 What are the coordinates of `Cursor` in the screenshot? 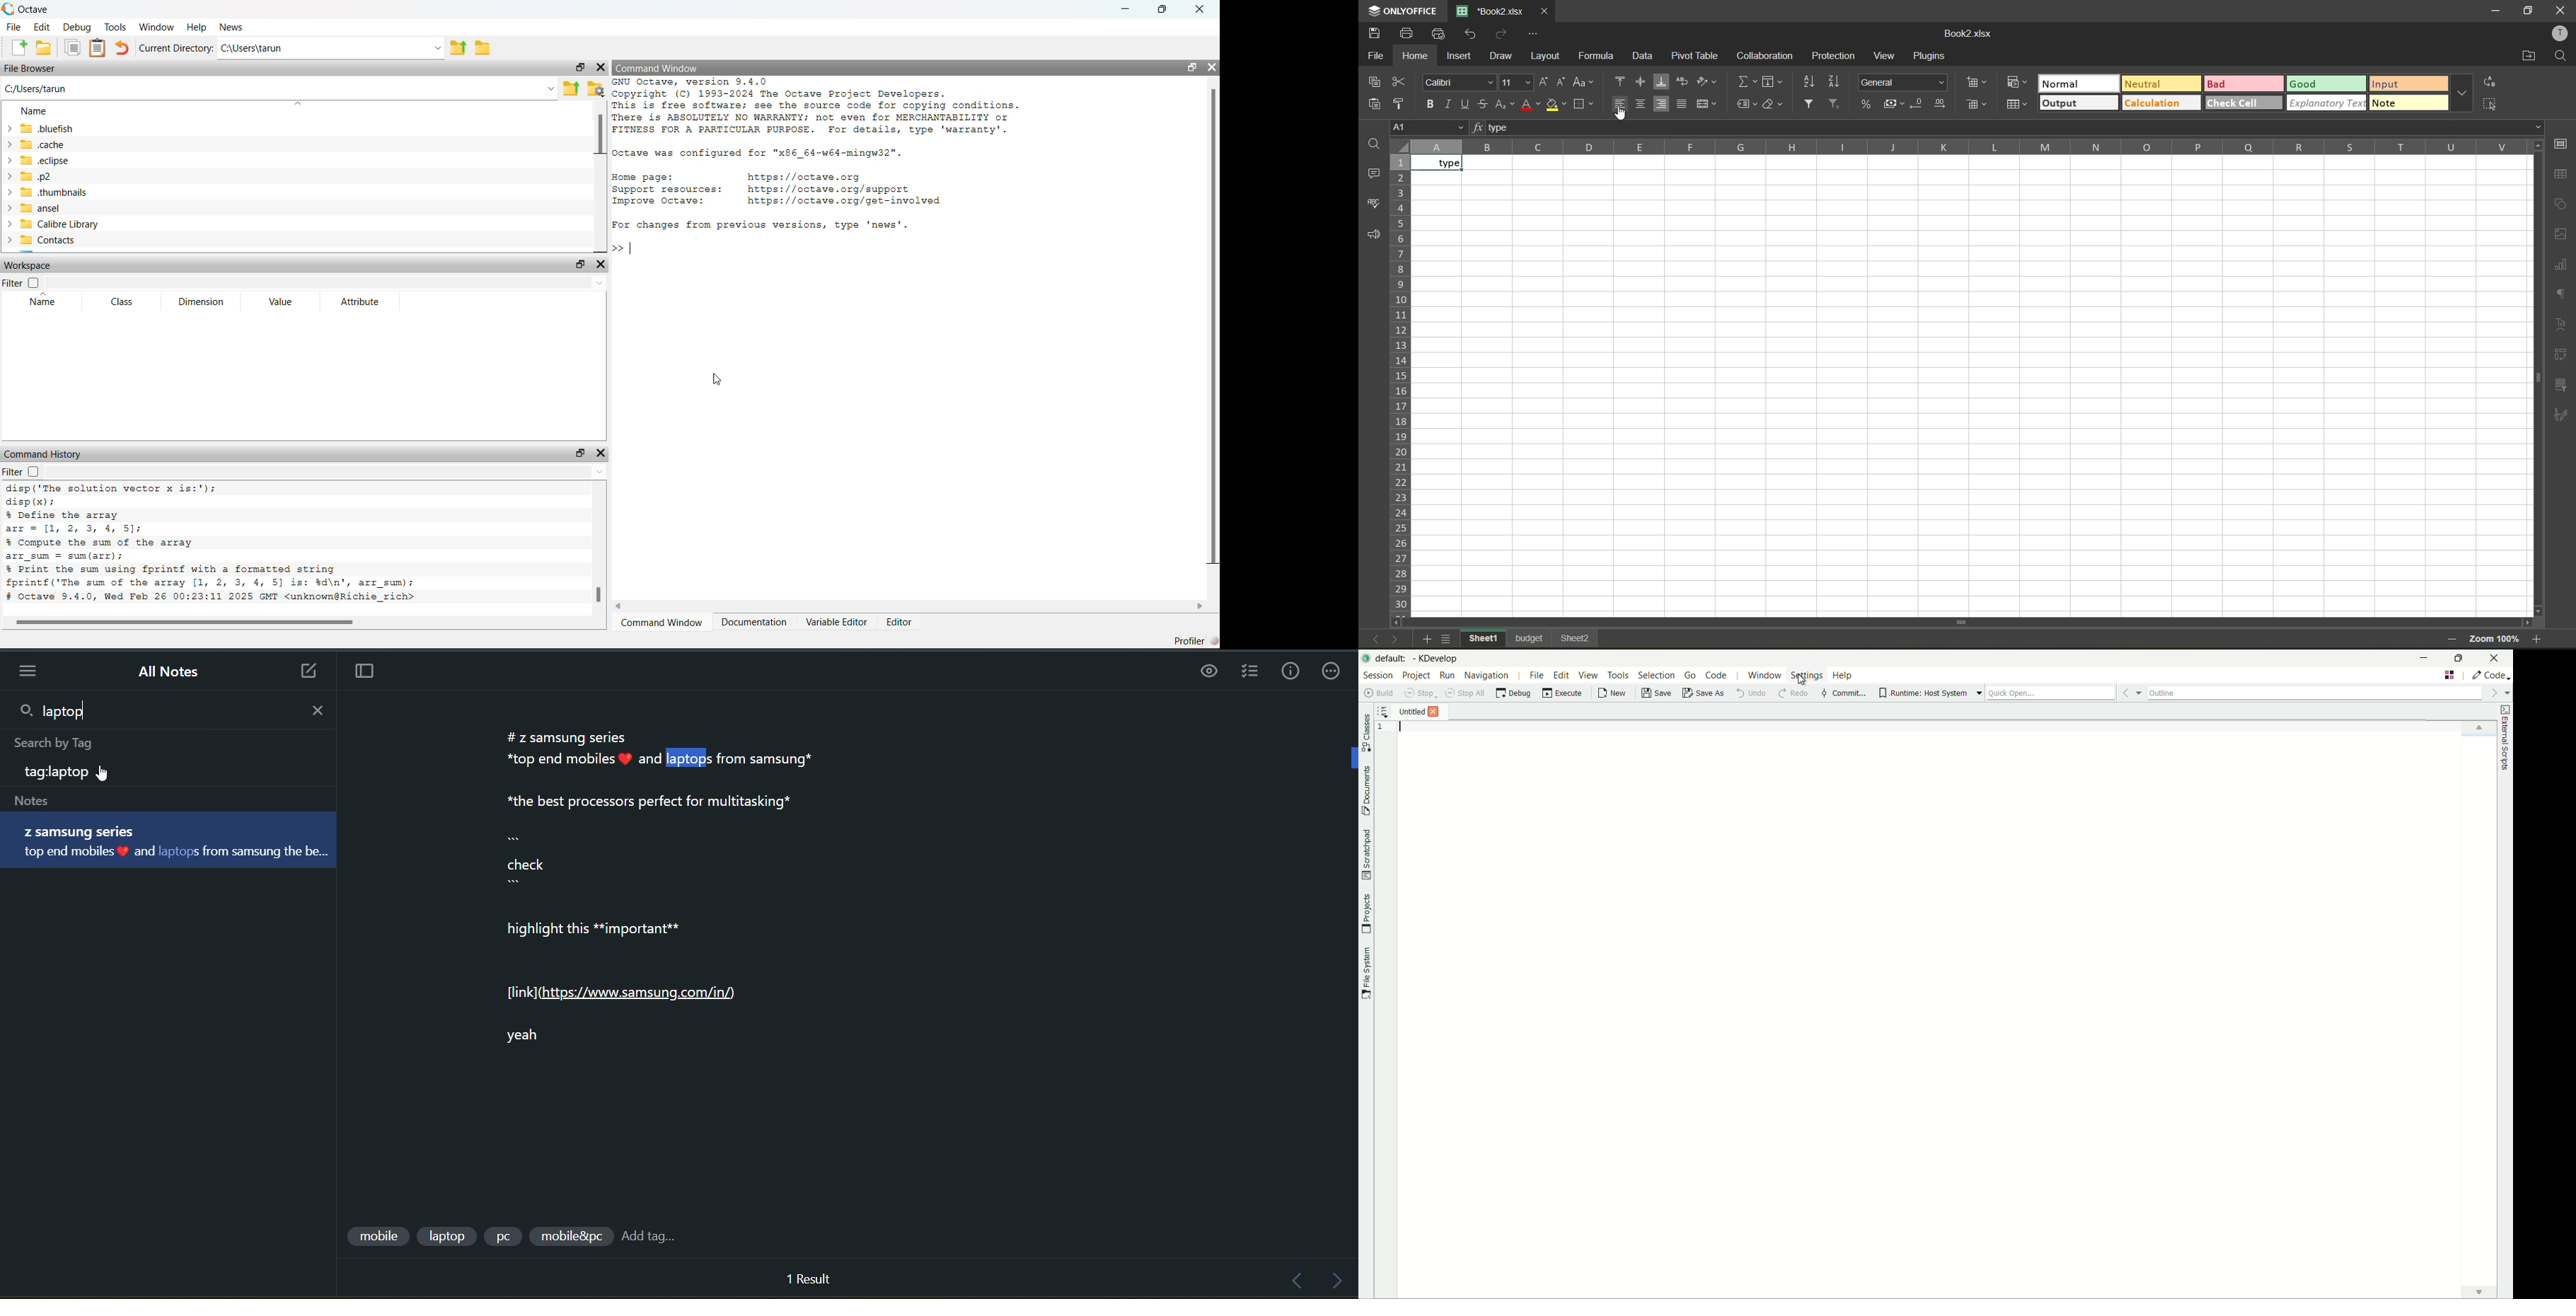 It's located at (717, 381).